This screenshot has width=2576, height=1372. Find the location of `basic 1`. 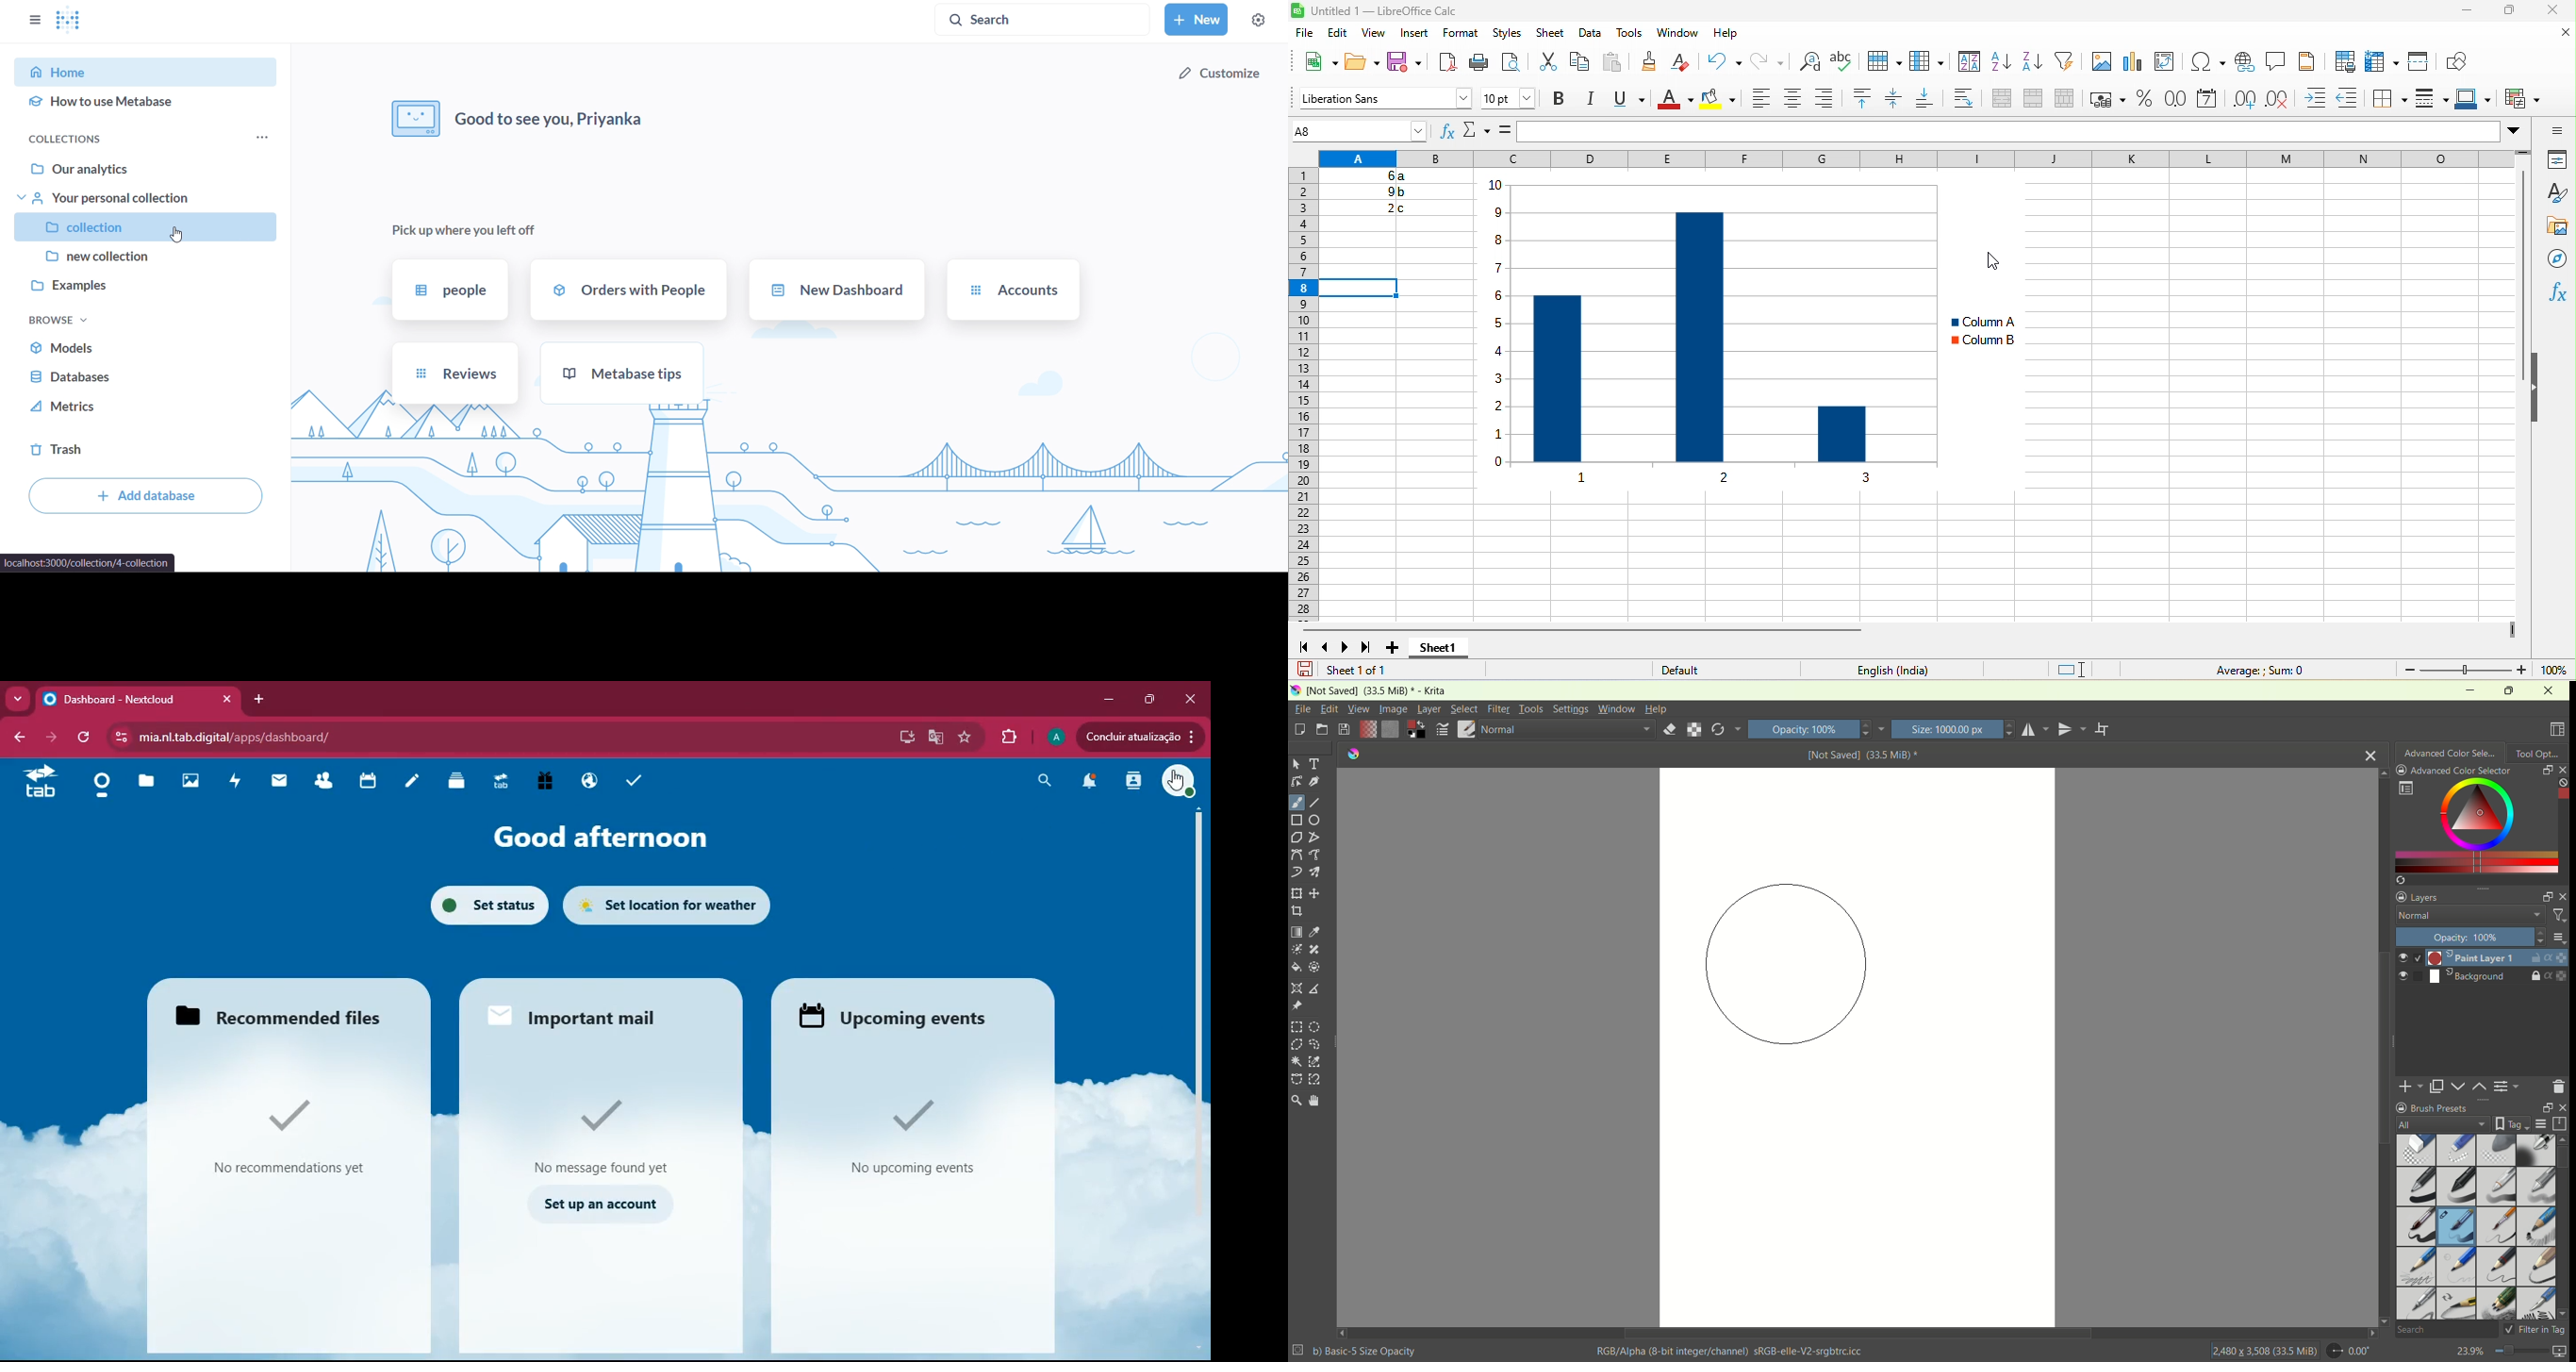

basic 1 is located at coordinates (2418, 1186).